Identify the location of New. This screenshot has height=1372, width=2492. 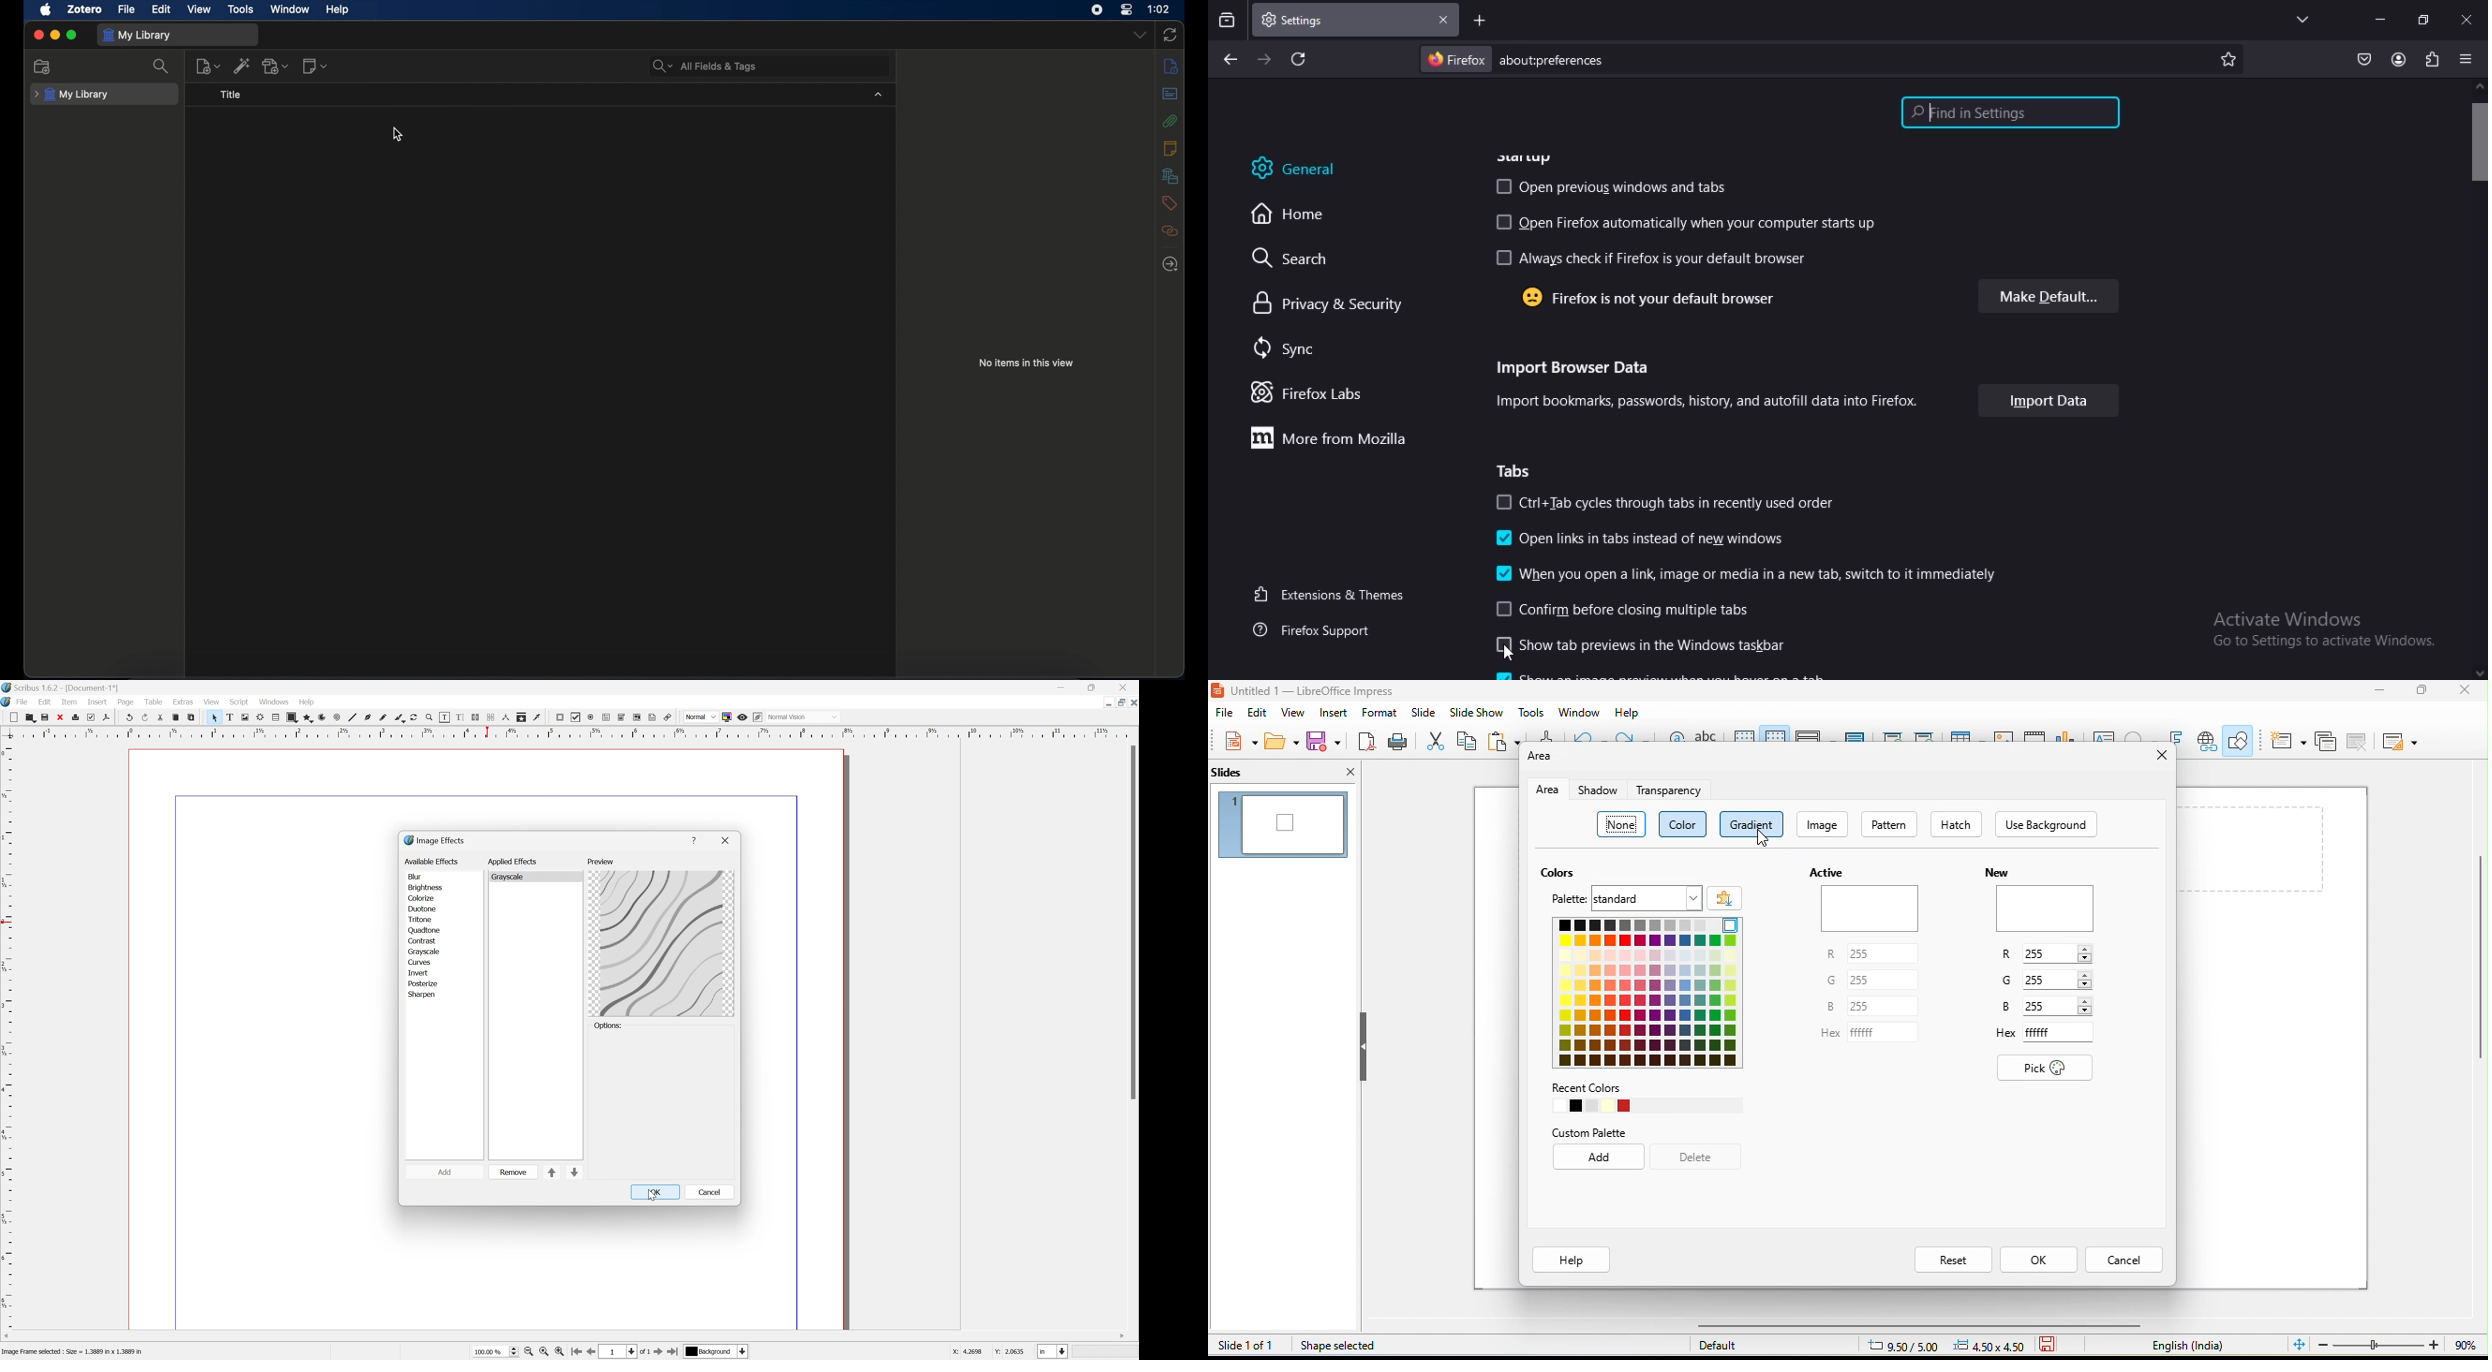
(16, 718).